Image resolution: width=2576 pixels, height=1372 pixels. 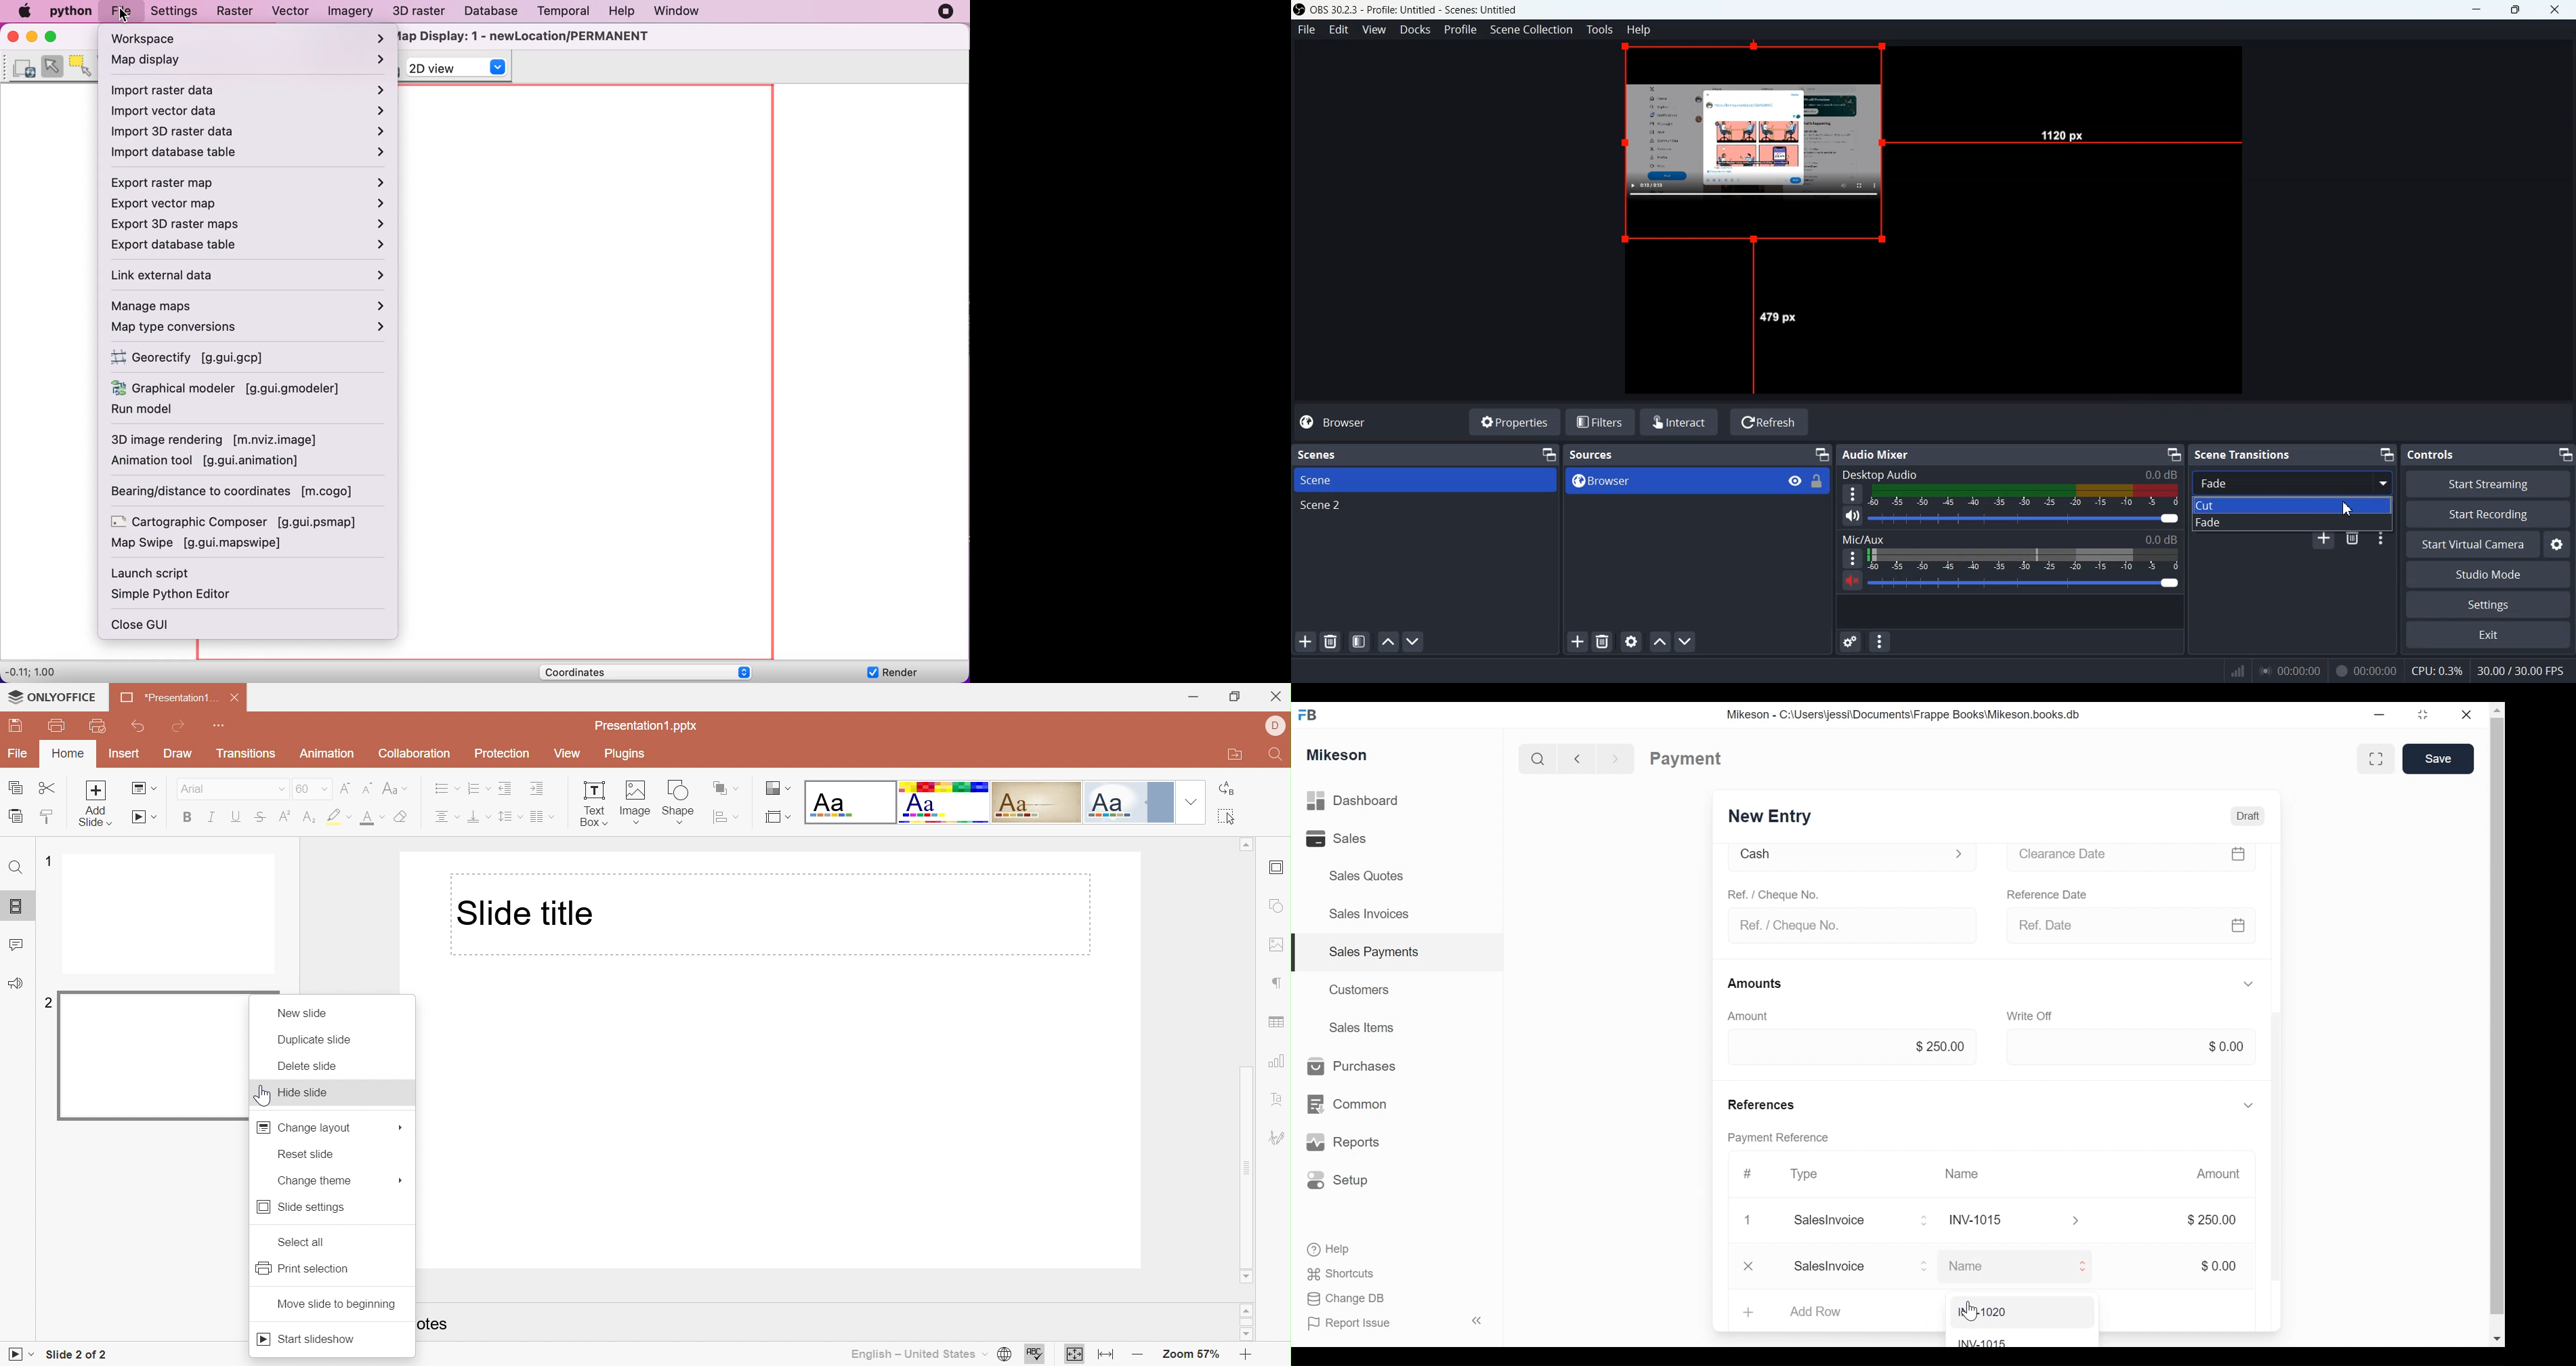 I want to click on Source, so click(x=1761, y=146).